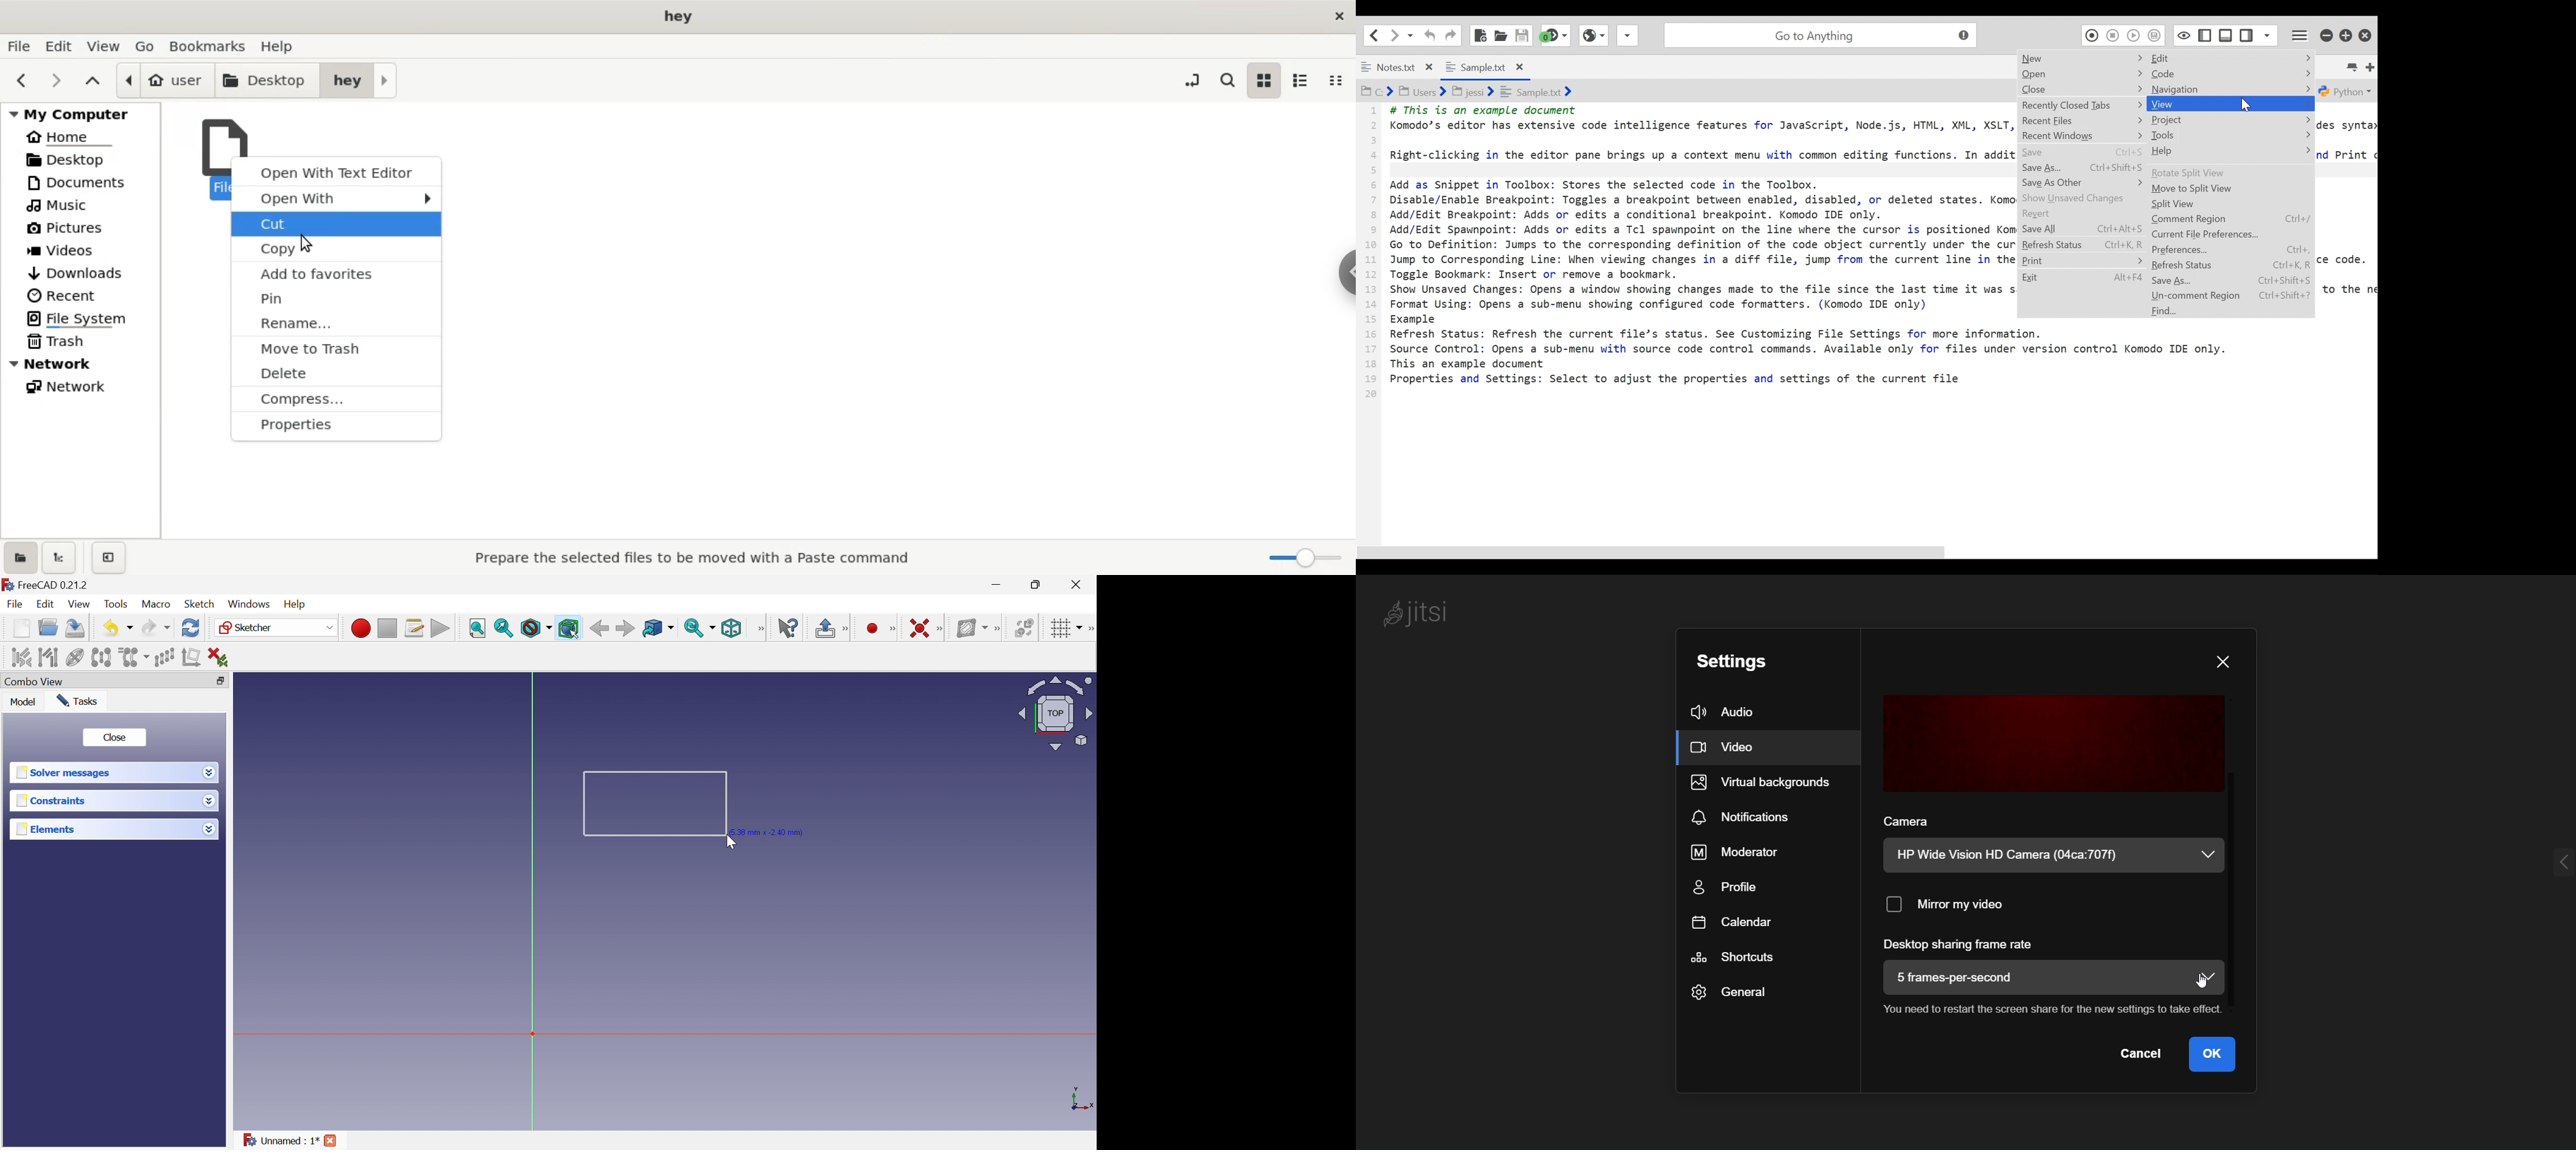 The height and width of the screenshot is (1176, 2576). Describe the element at coordinates (734, 628) in the screenshot. I see `Isometric` at that location.